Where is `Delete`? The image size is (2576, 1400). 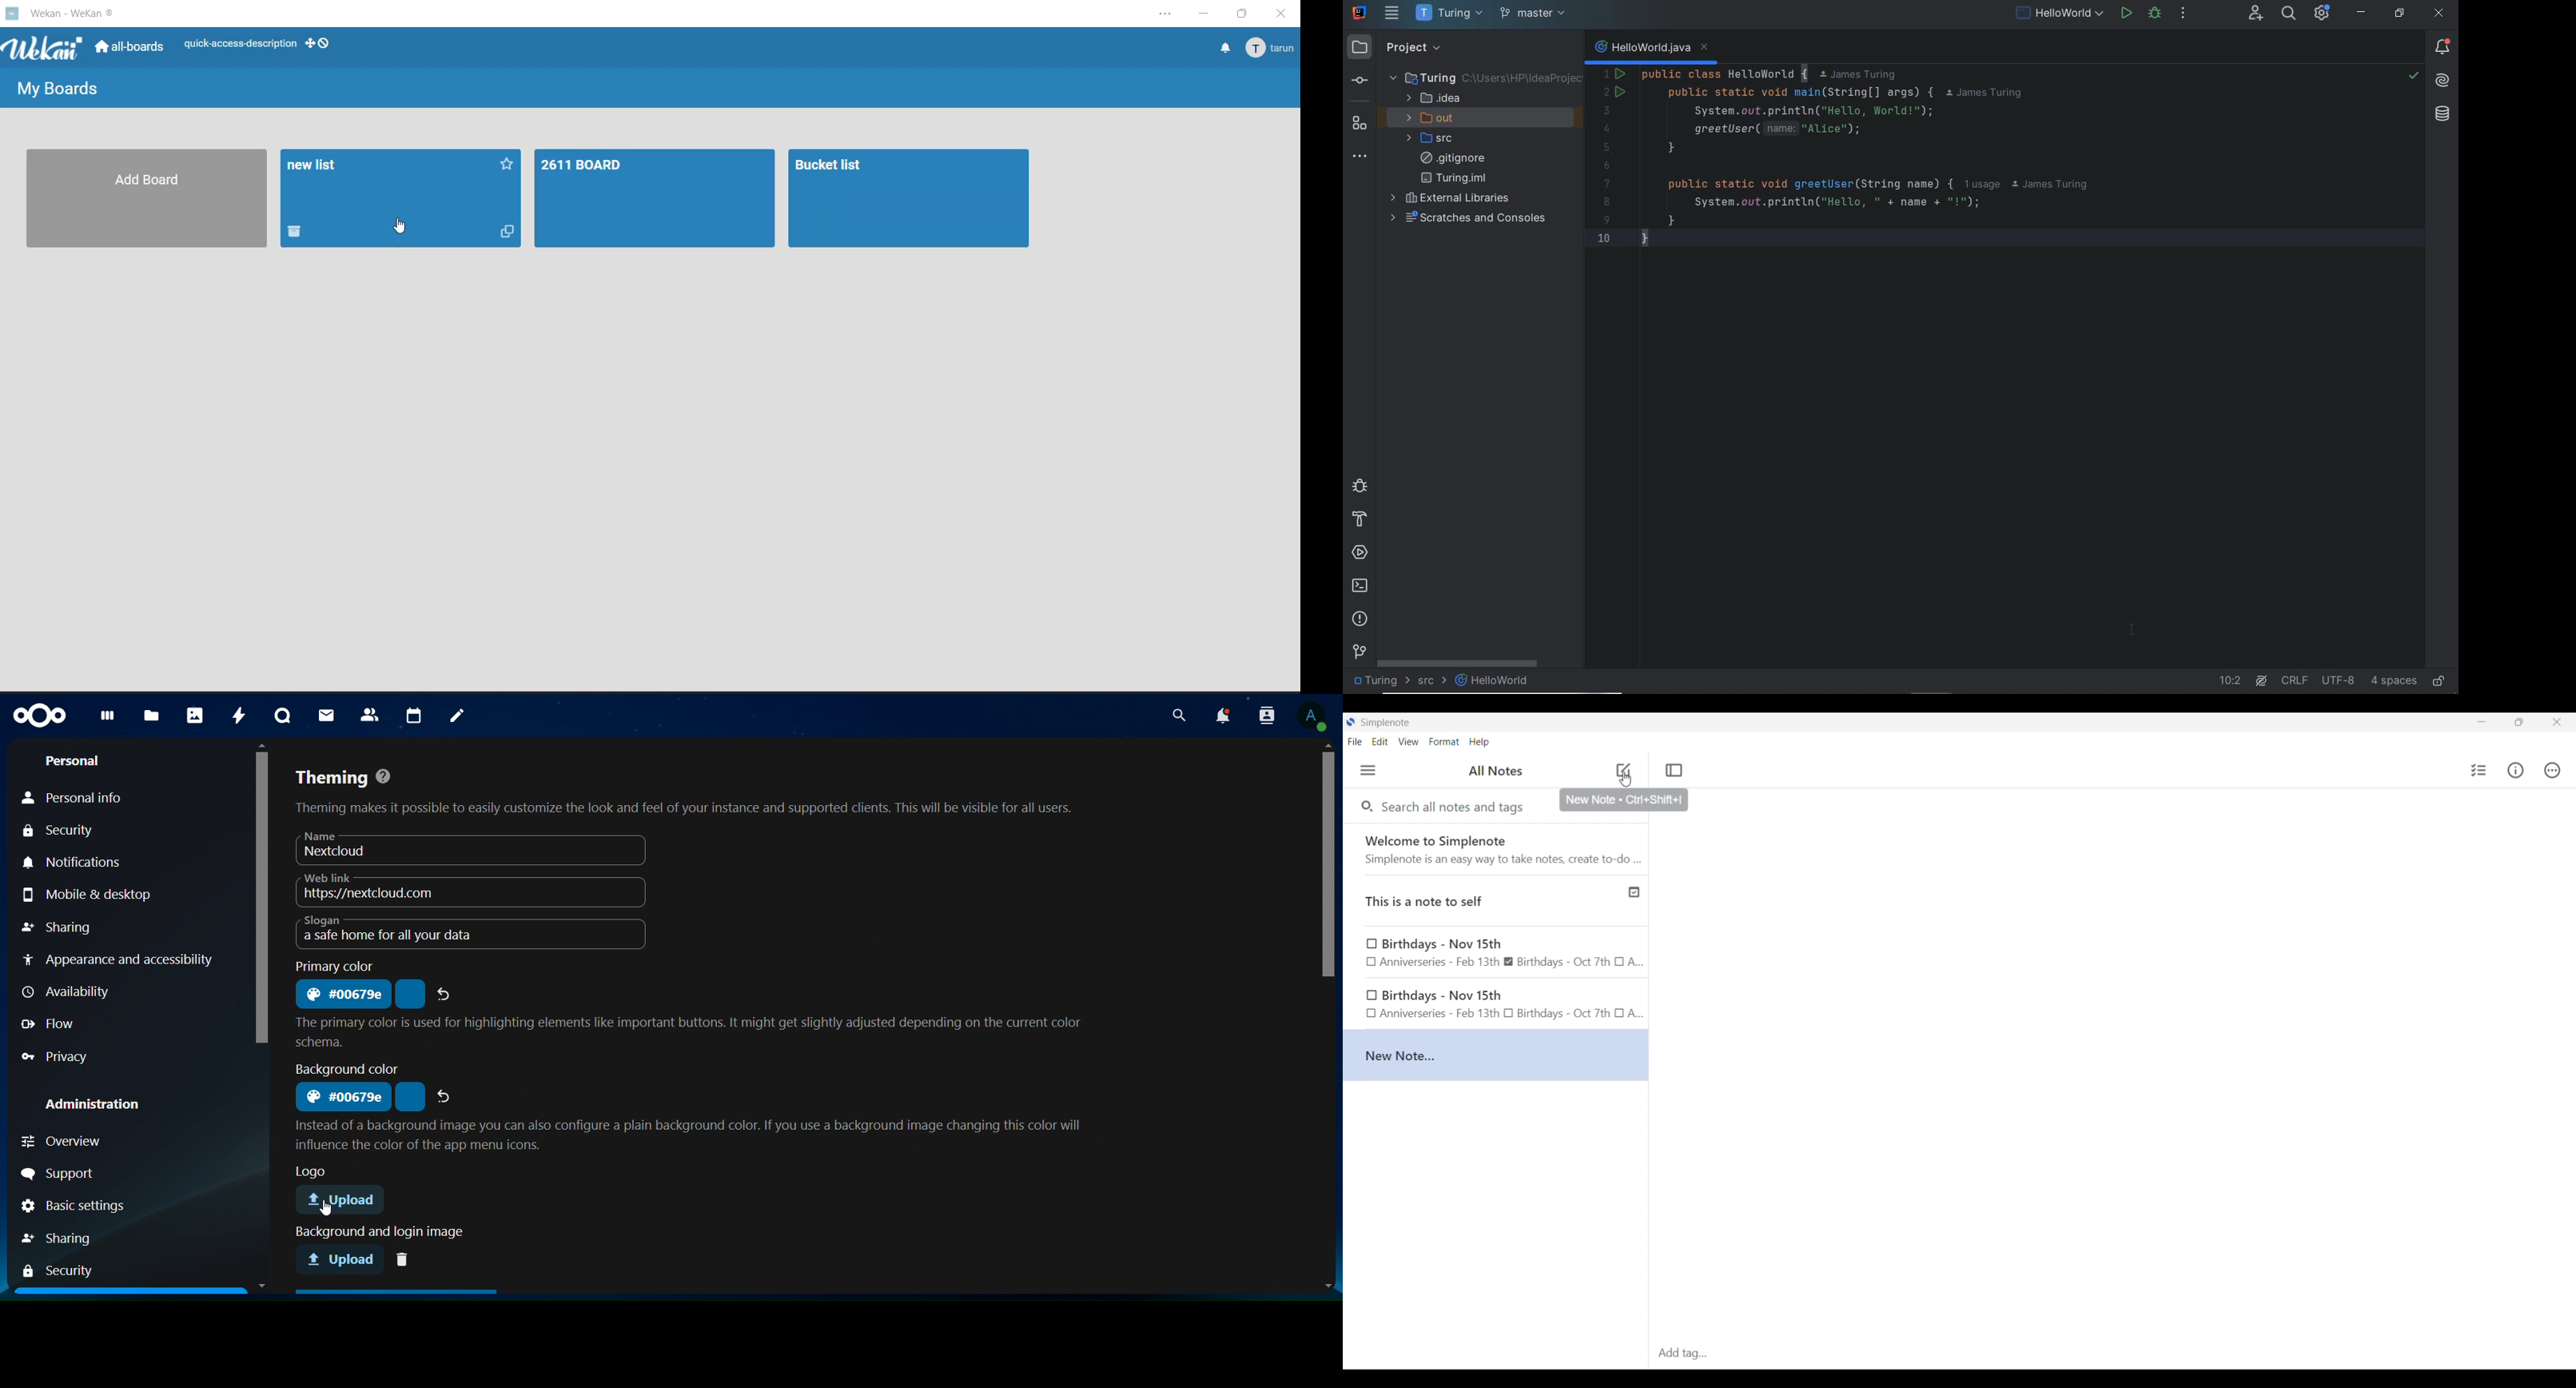 Delete is located at coordinates (299, 238).